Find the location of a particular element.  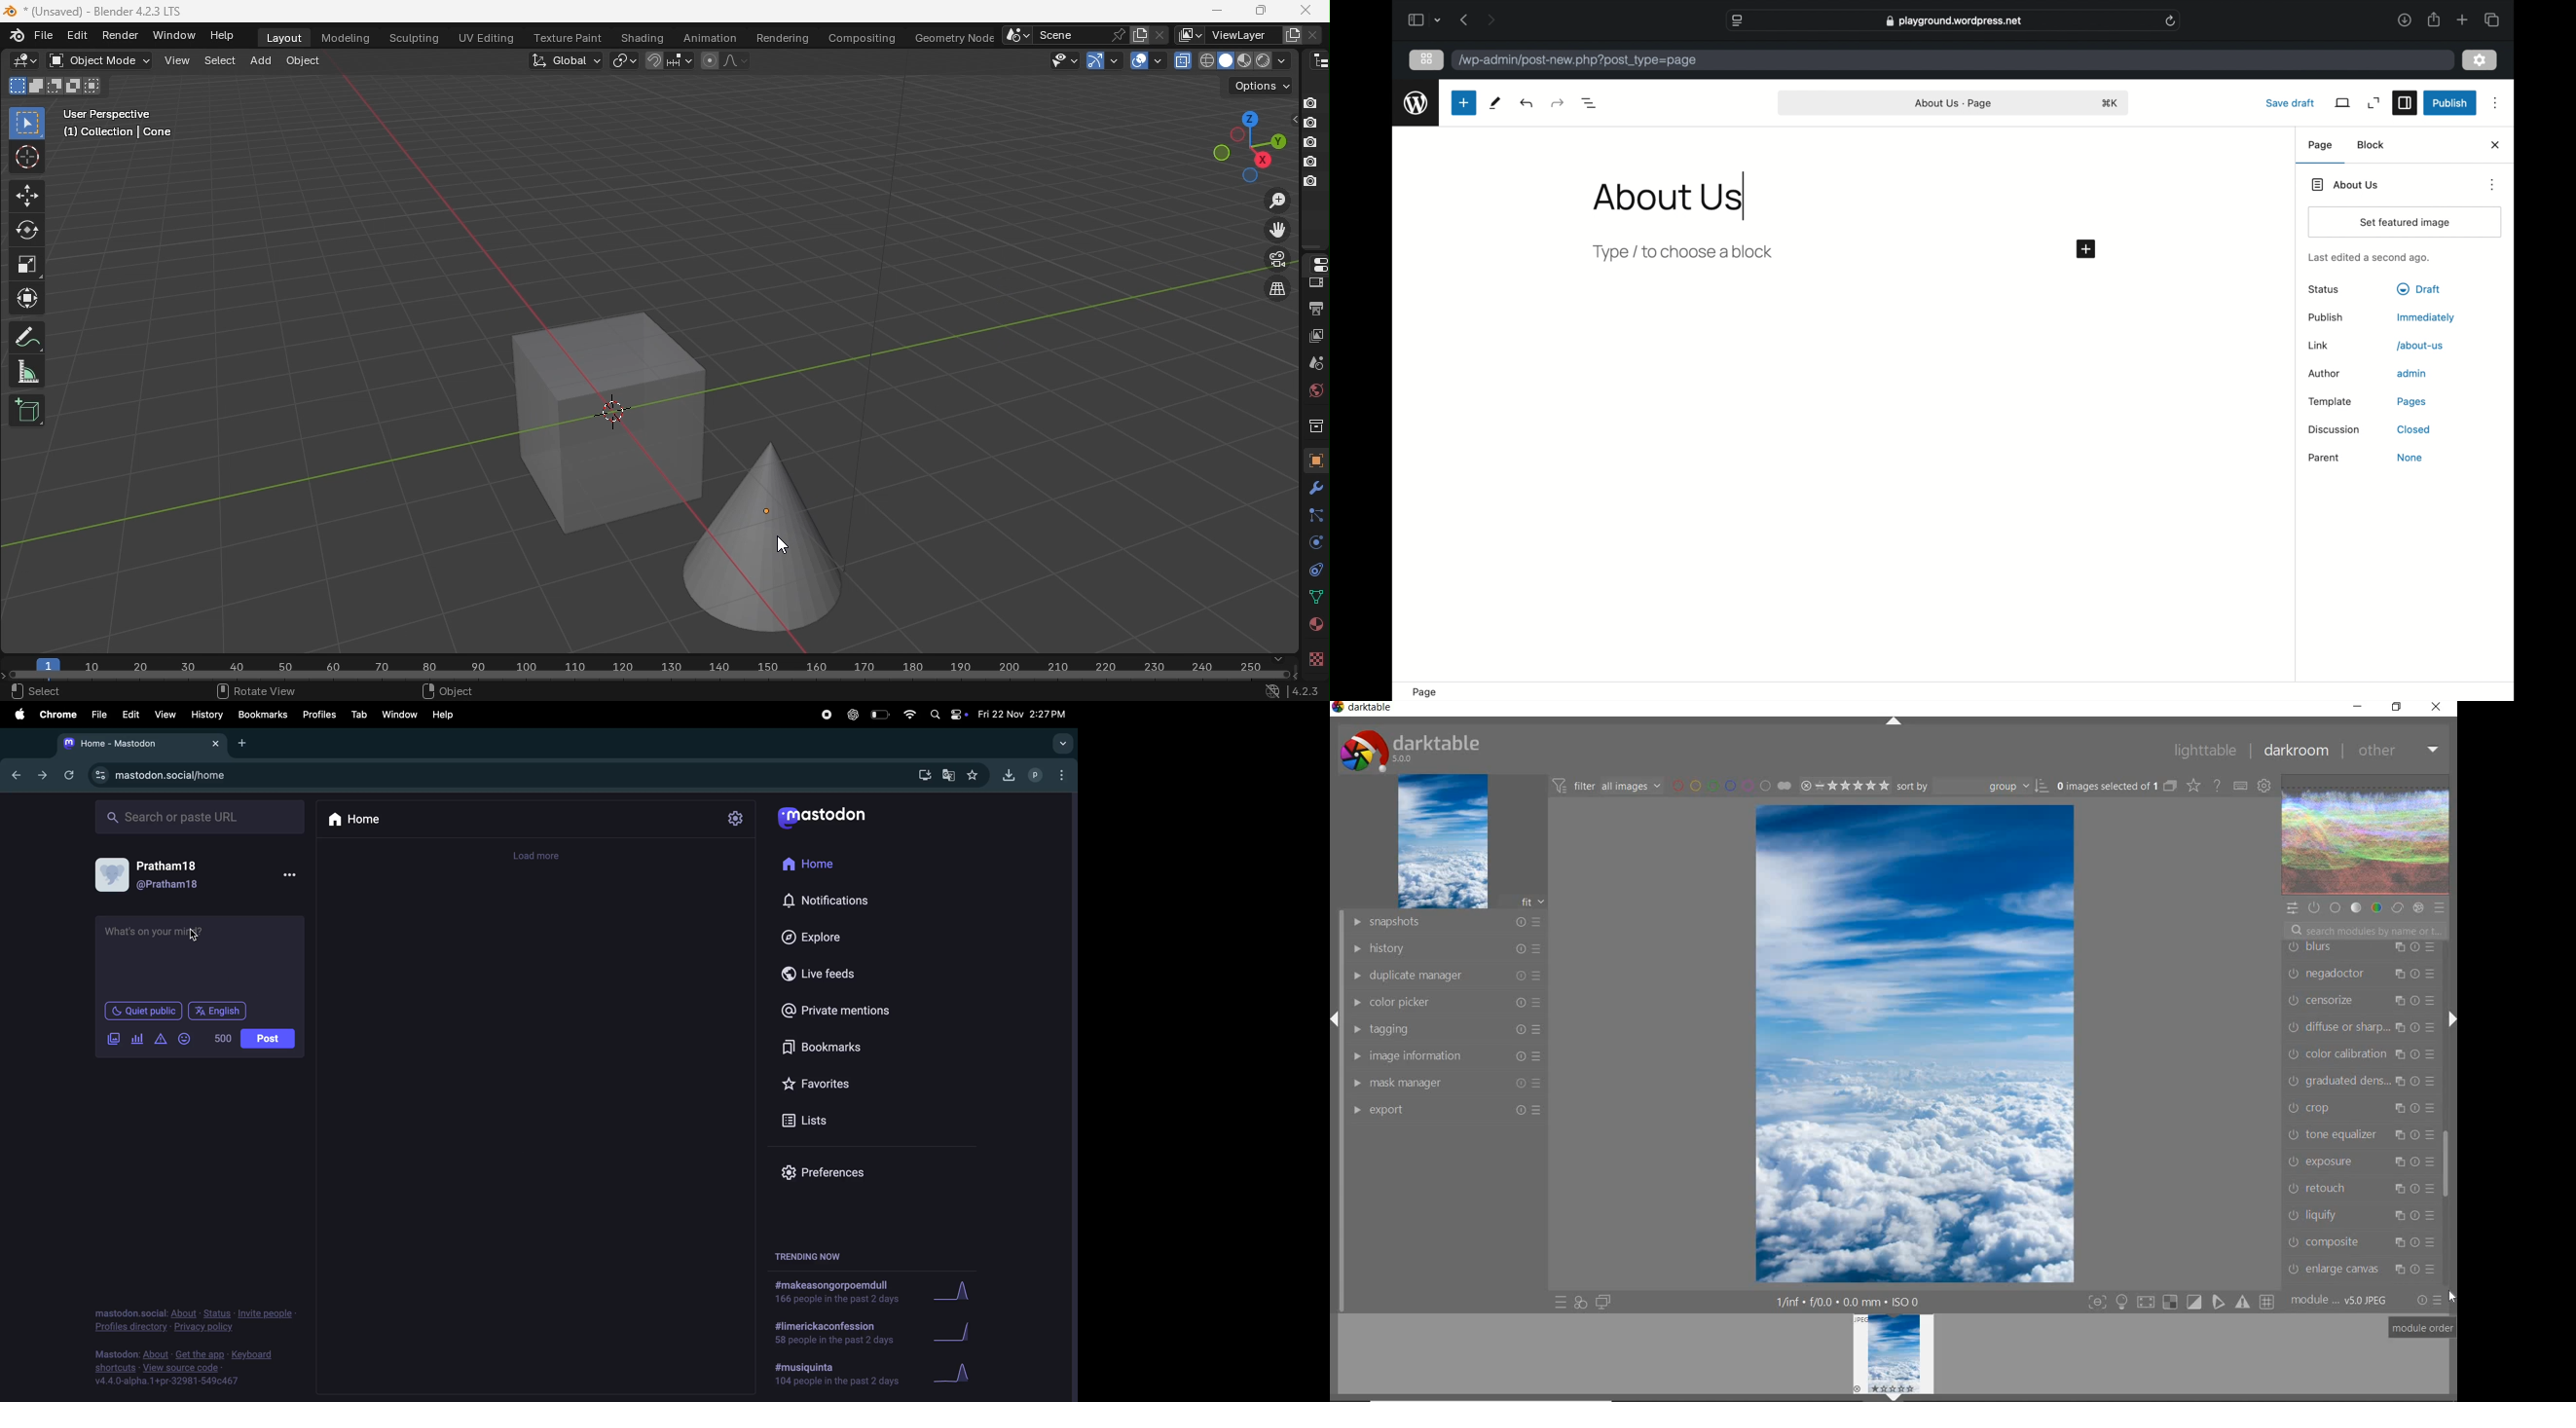

Negadoctor is located at coordinates (2358, 974).